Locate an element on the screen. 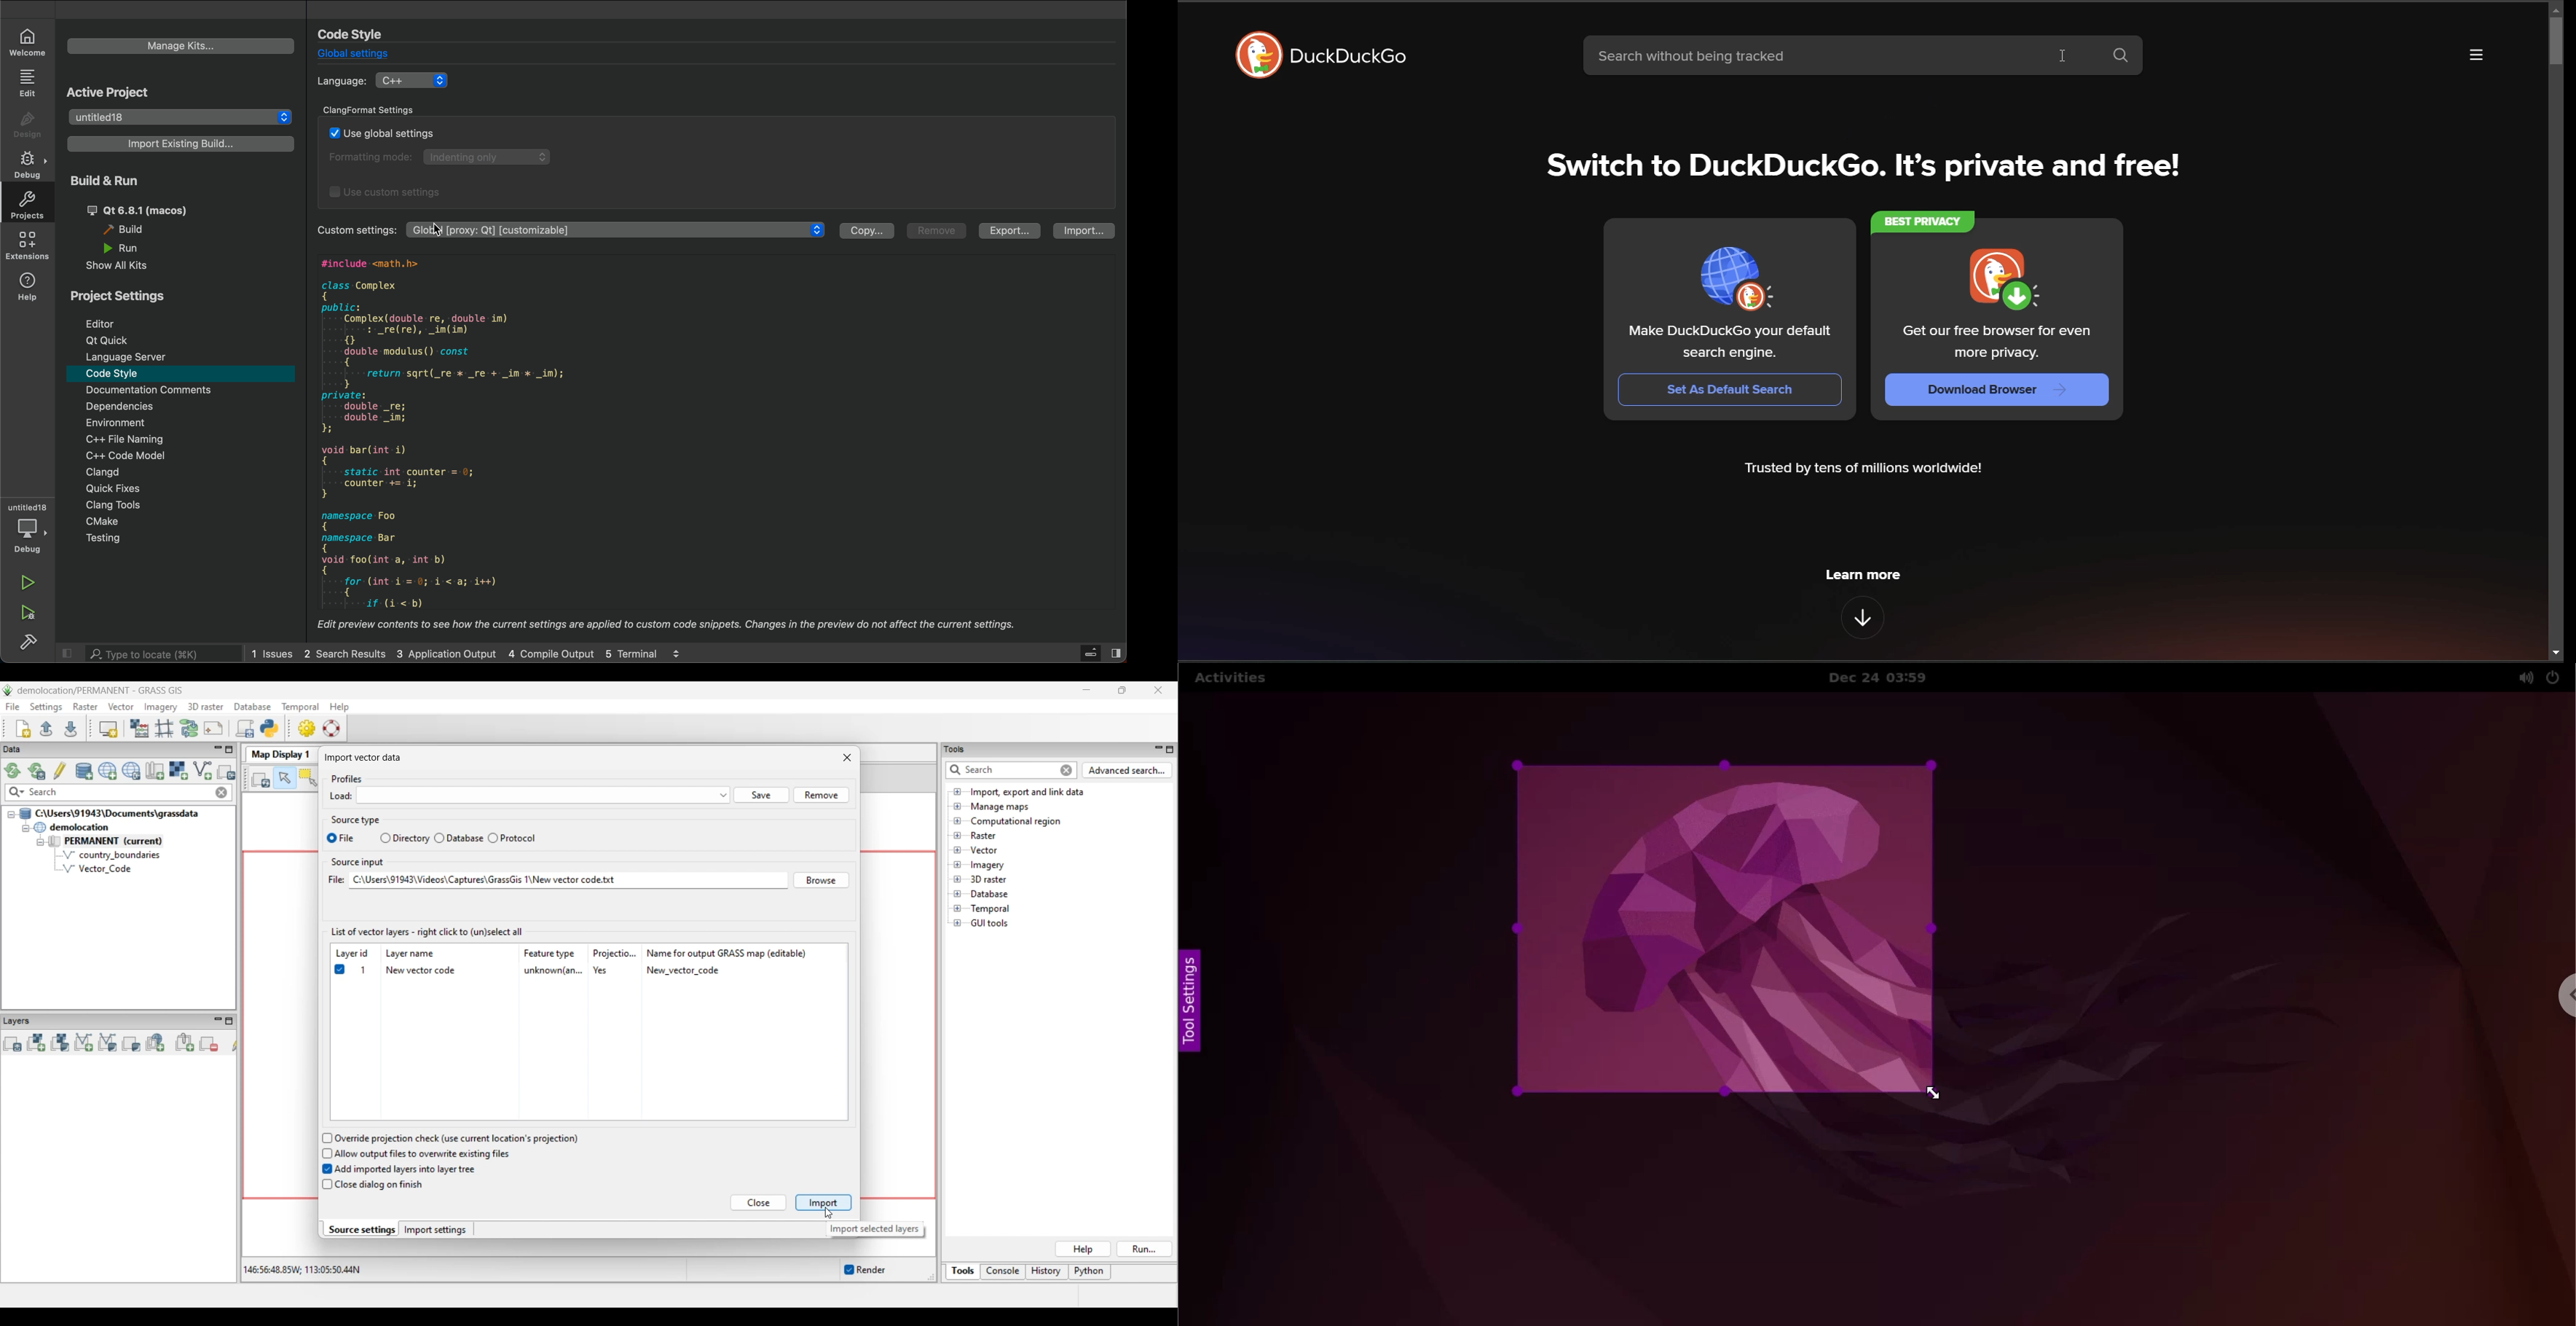  clangd is located at coordinates (99, 473).